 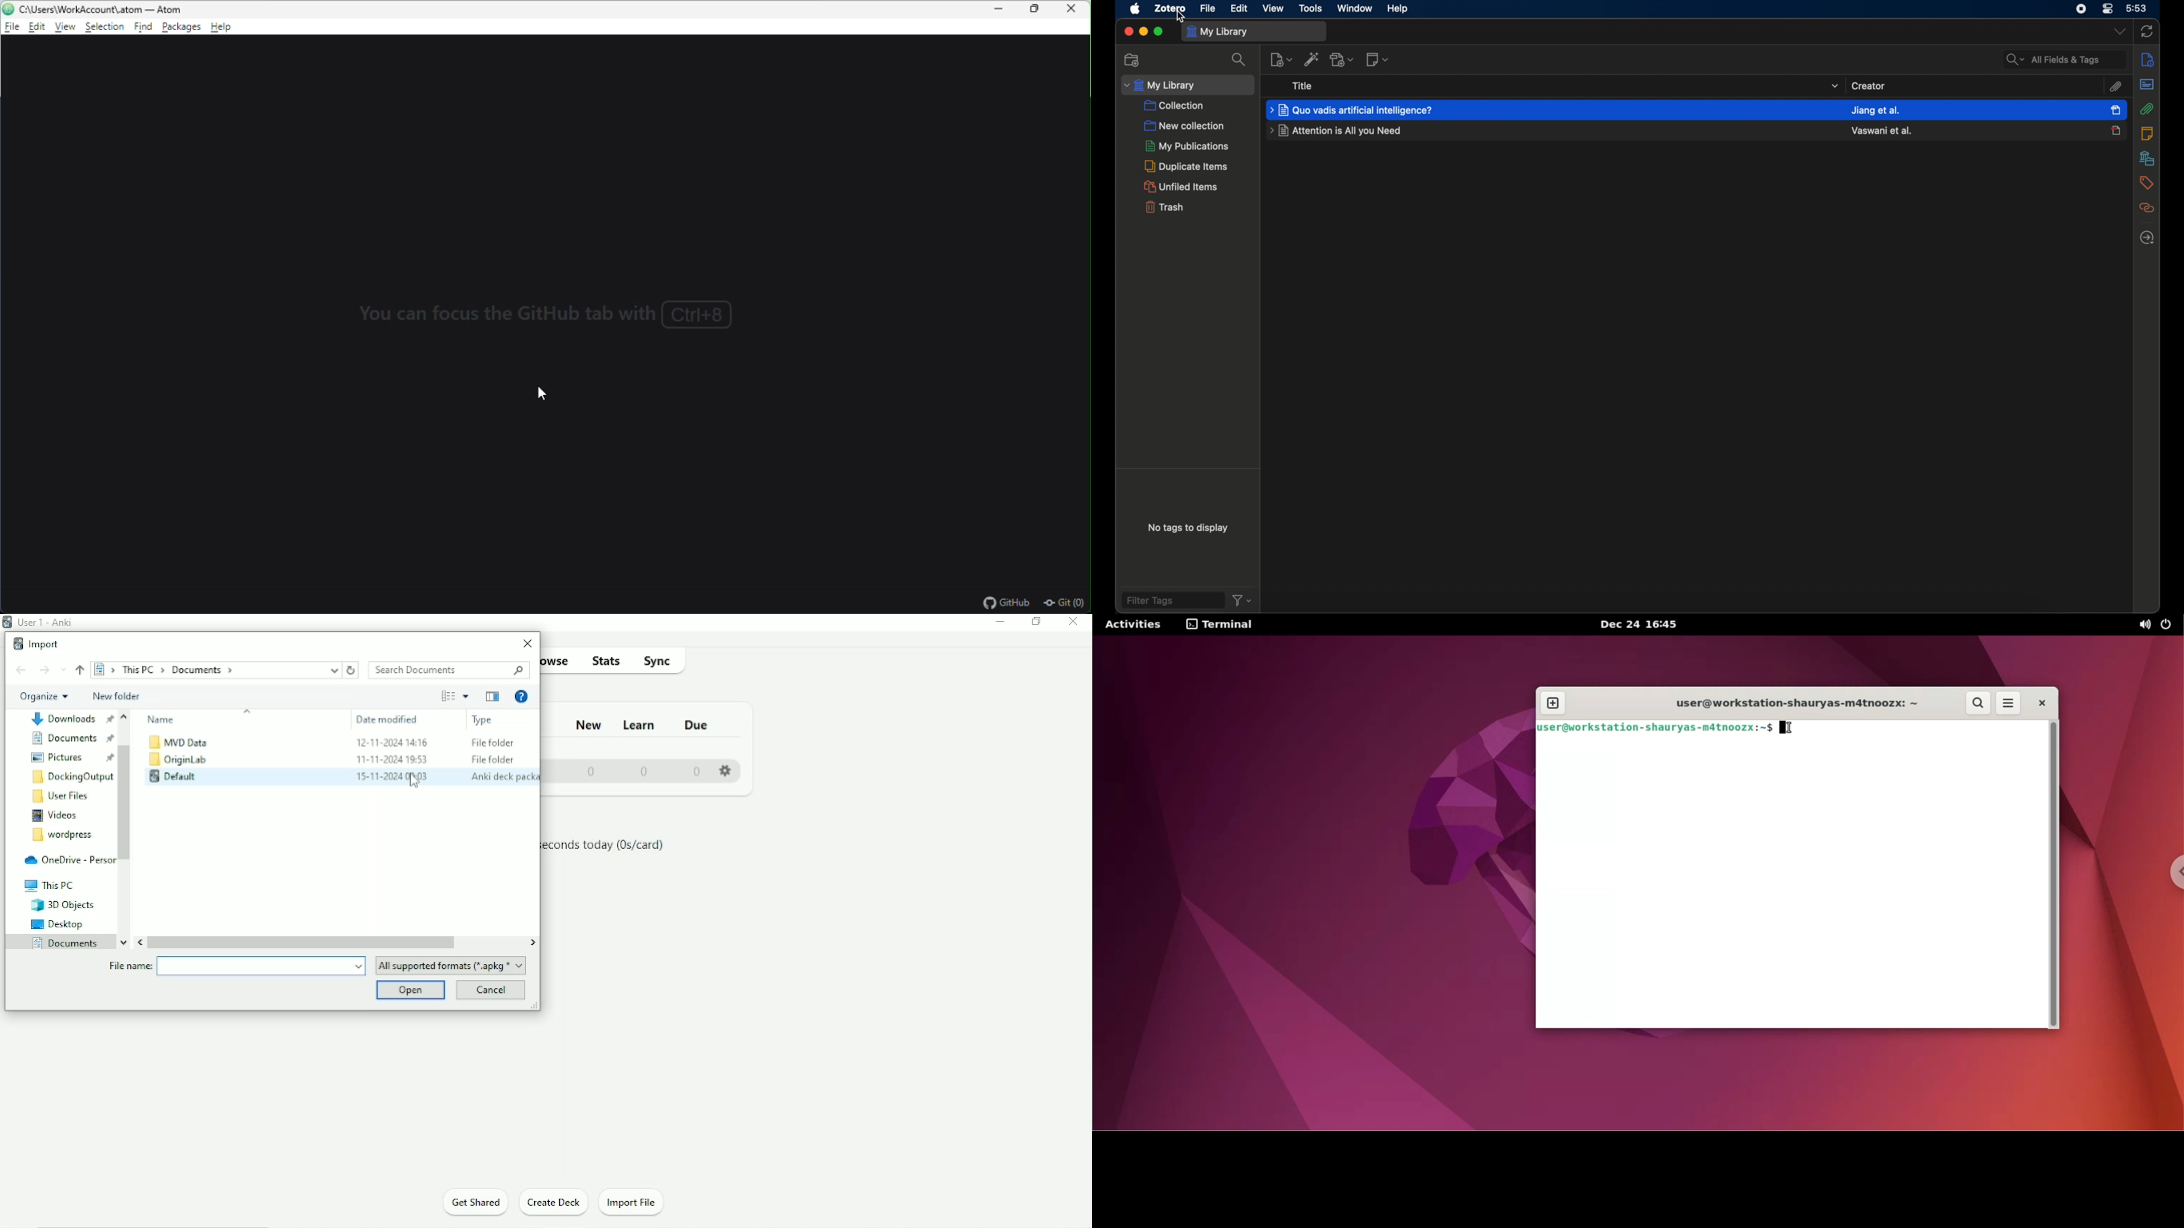 What do you see at coordinates (1160, 31) in the screenshot?
I see `maximize` at bounding box center [1160, 31].